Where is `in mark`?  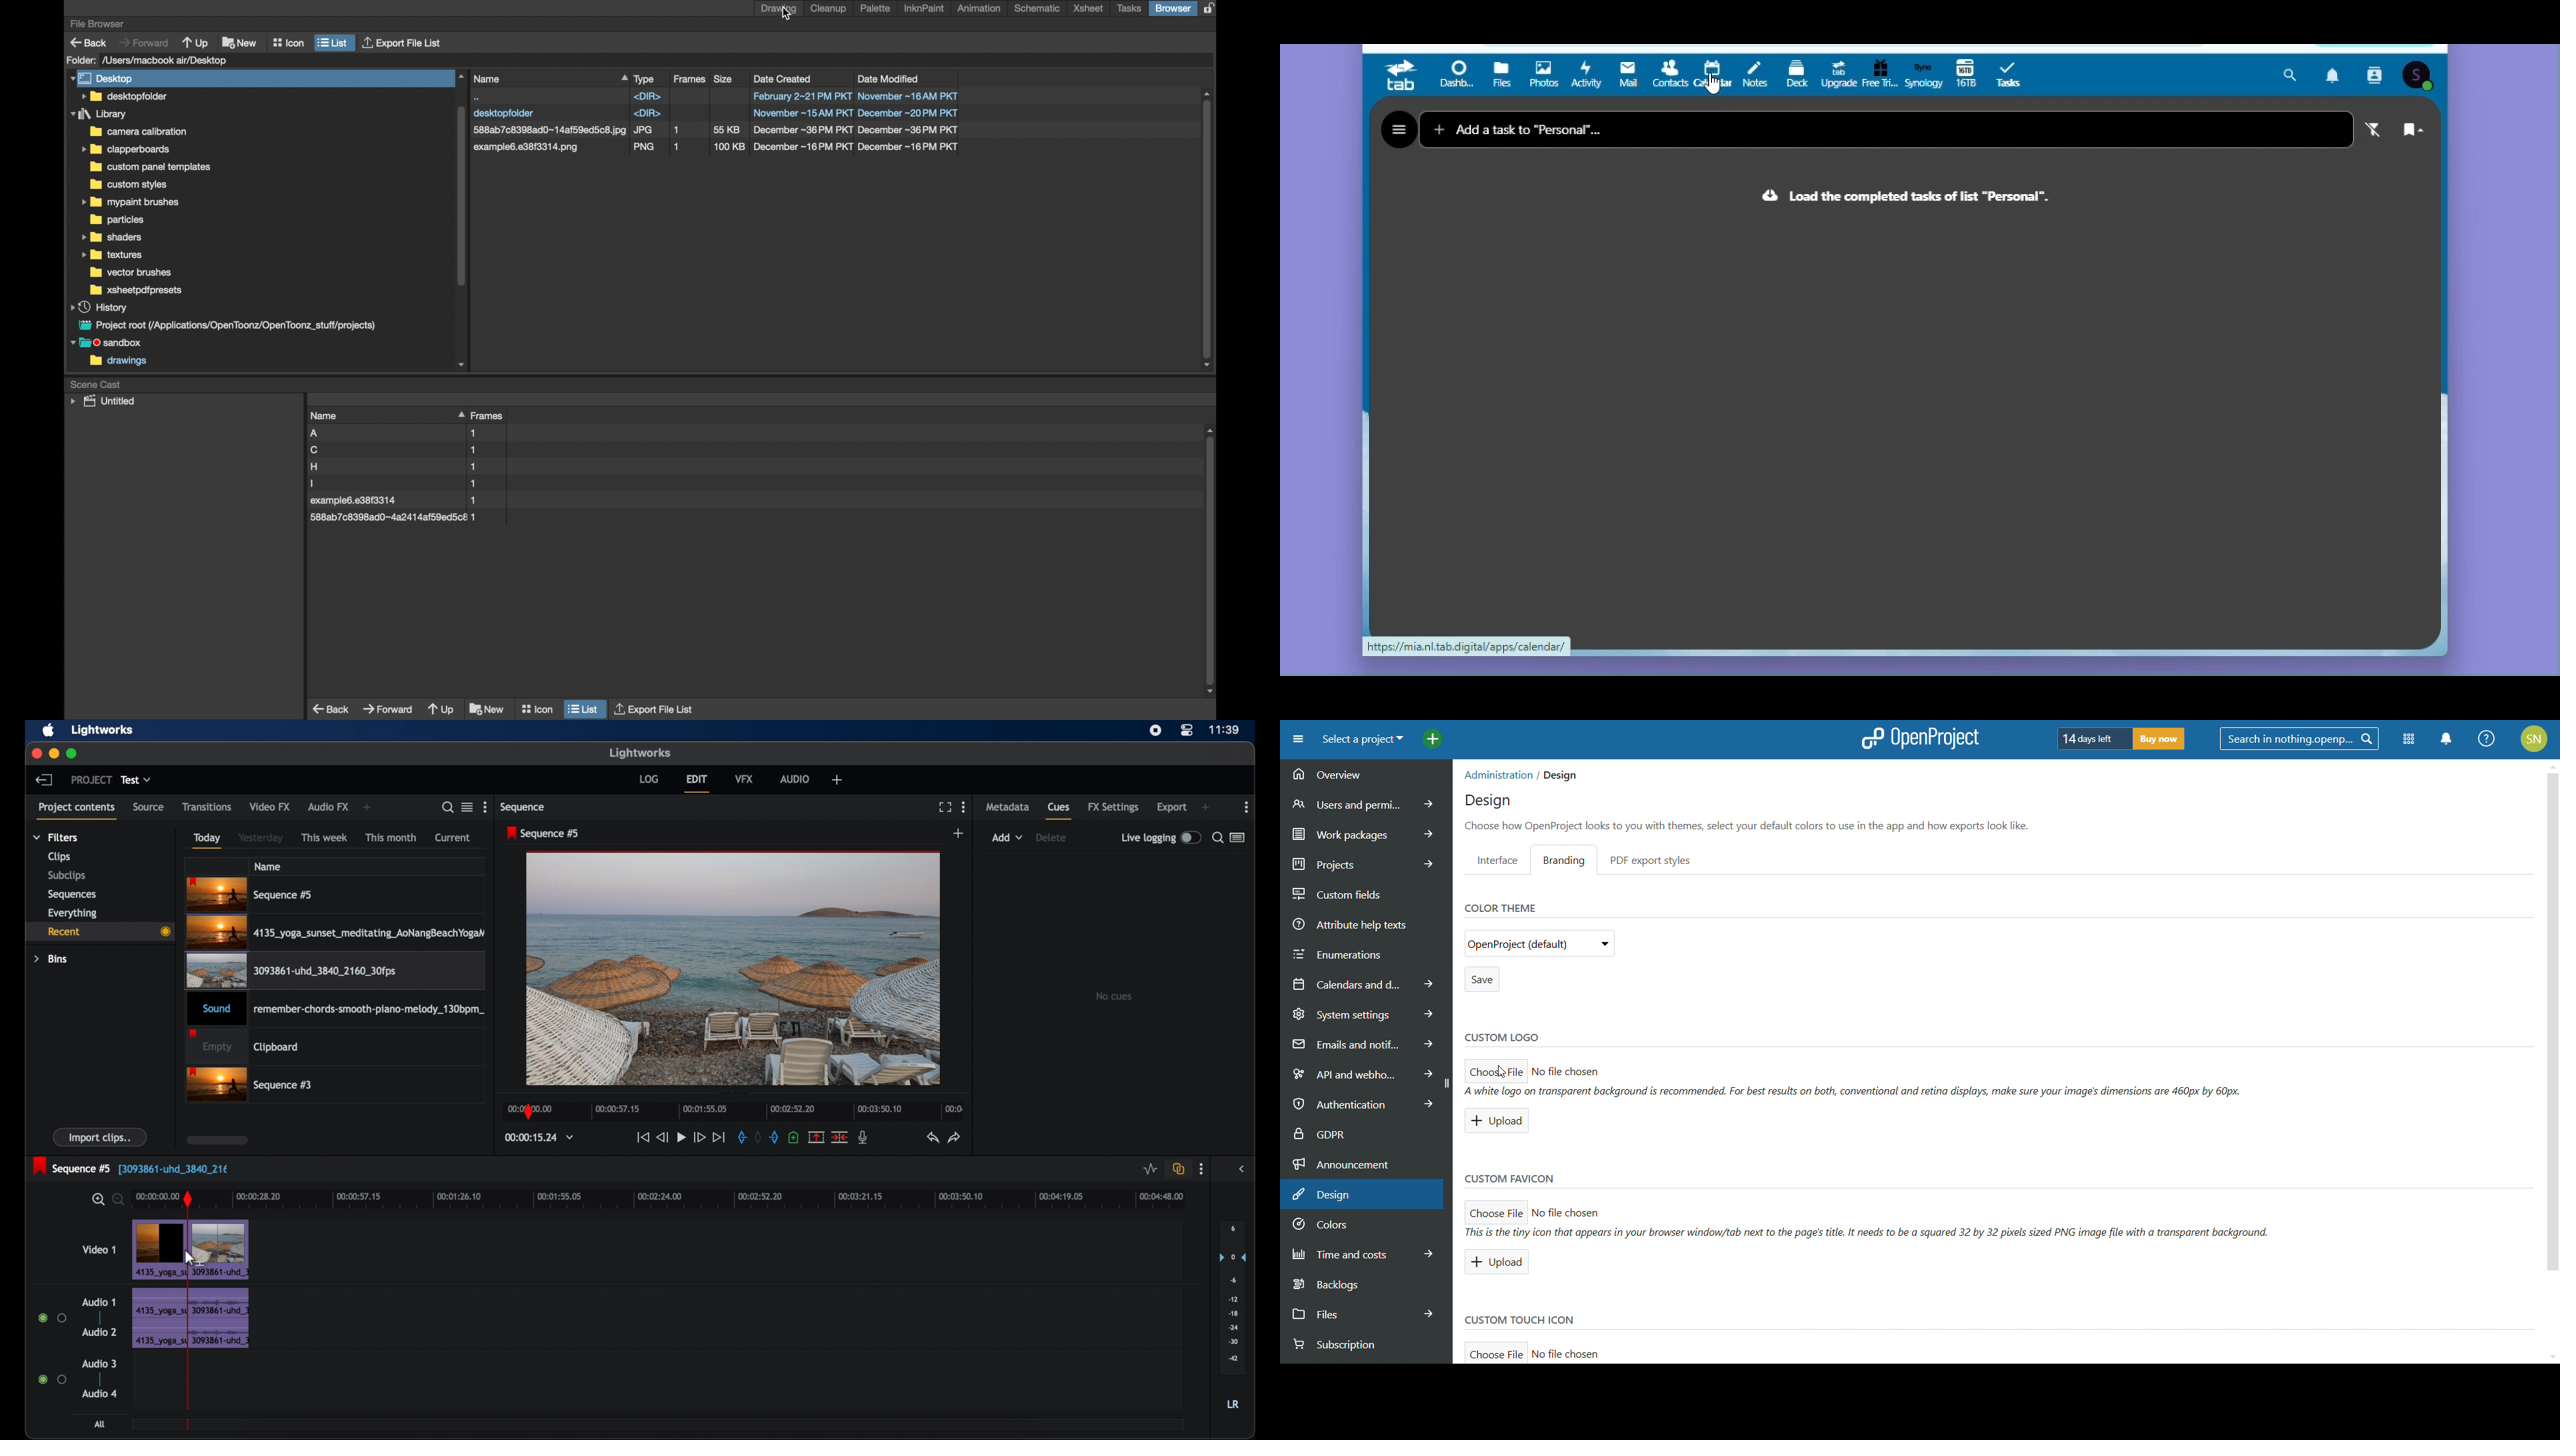 in mark is located at coordinates (740, 1138).